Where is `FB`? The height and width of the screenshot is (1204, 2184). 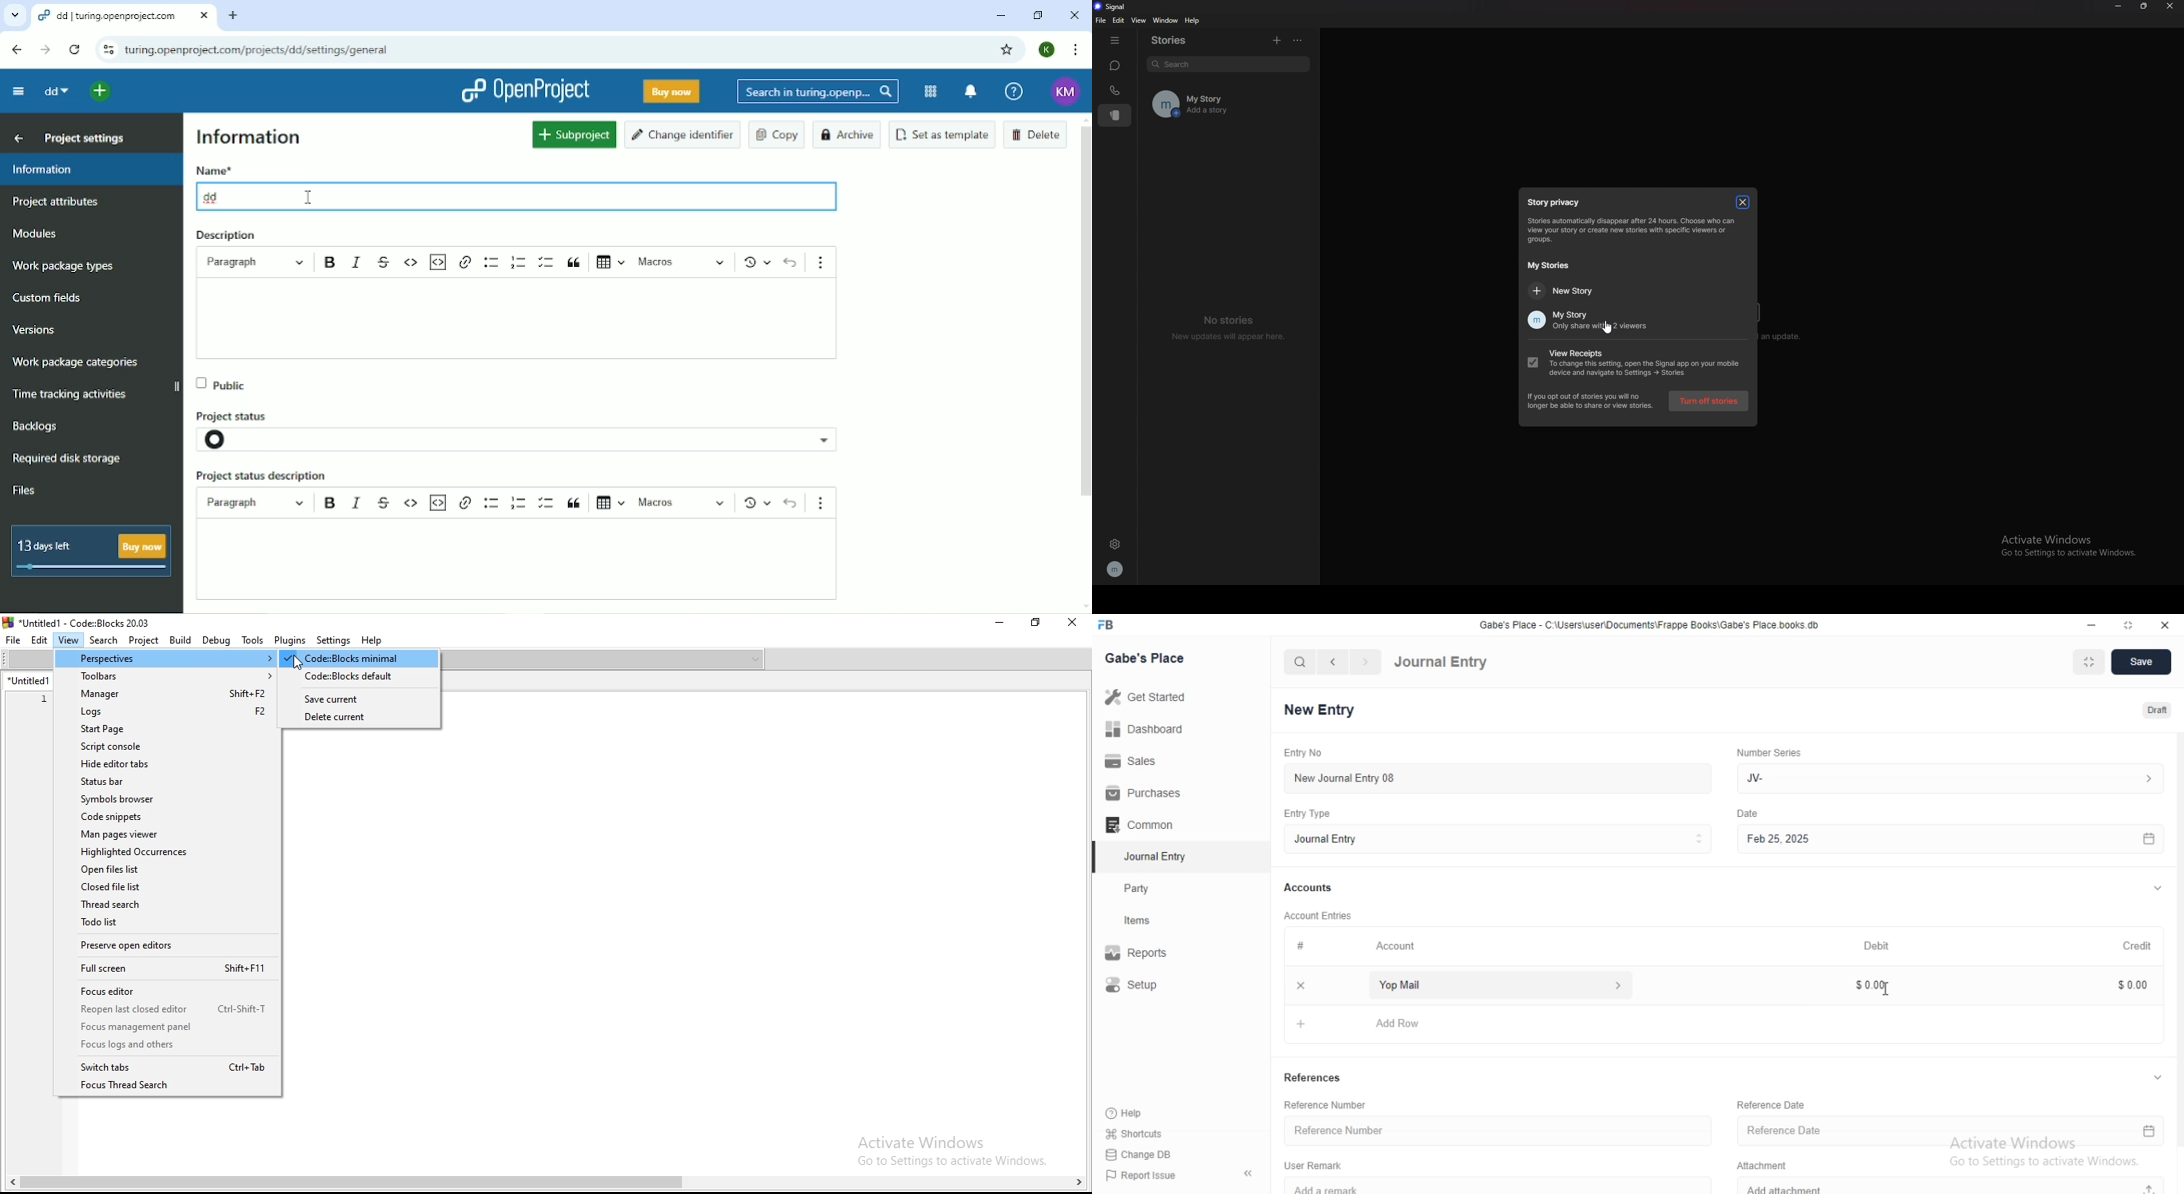 FB is located at coordinates (1107, 625).